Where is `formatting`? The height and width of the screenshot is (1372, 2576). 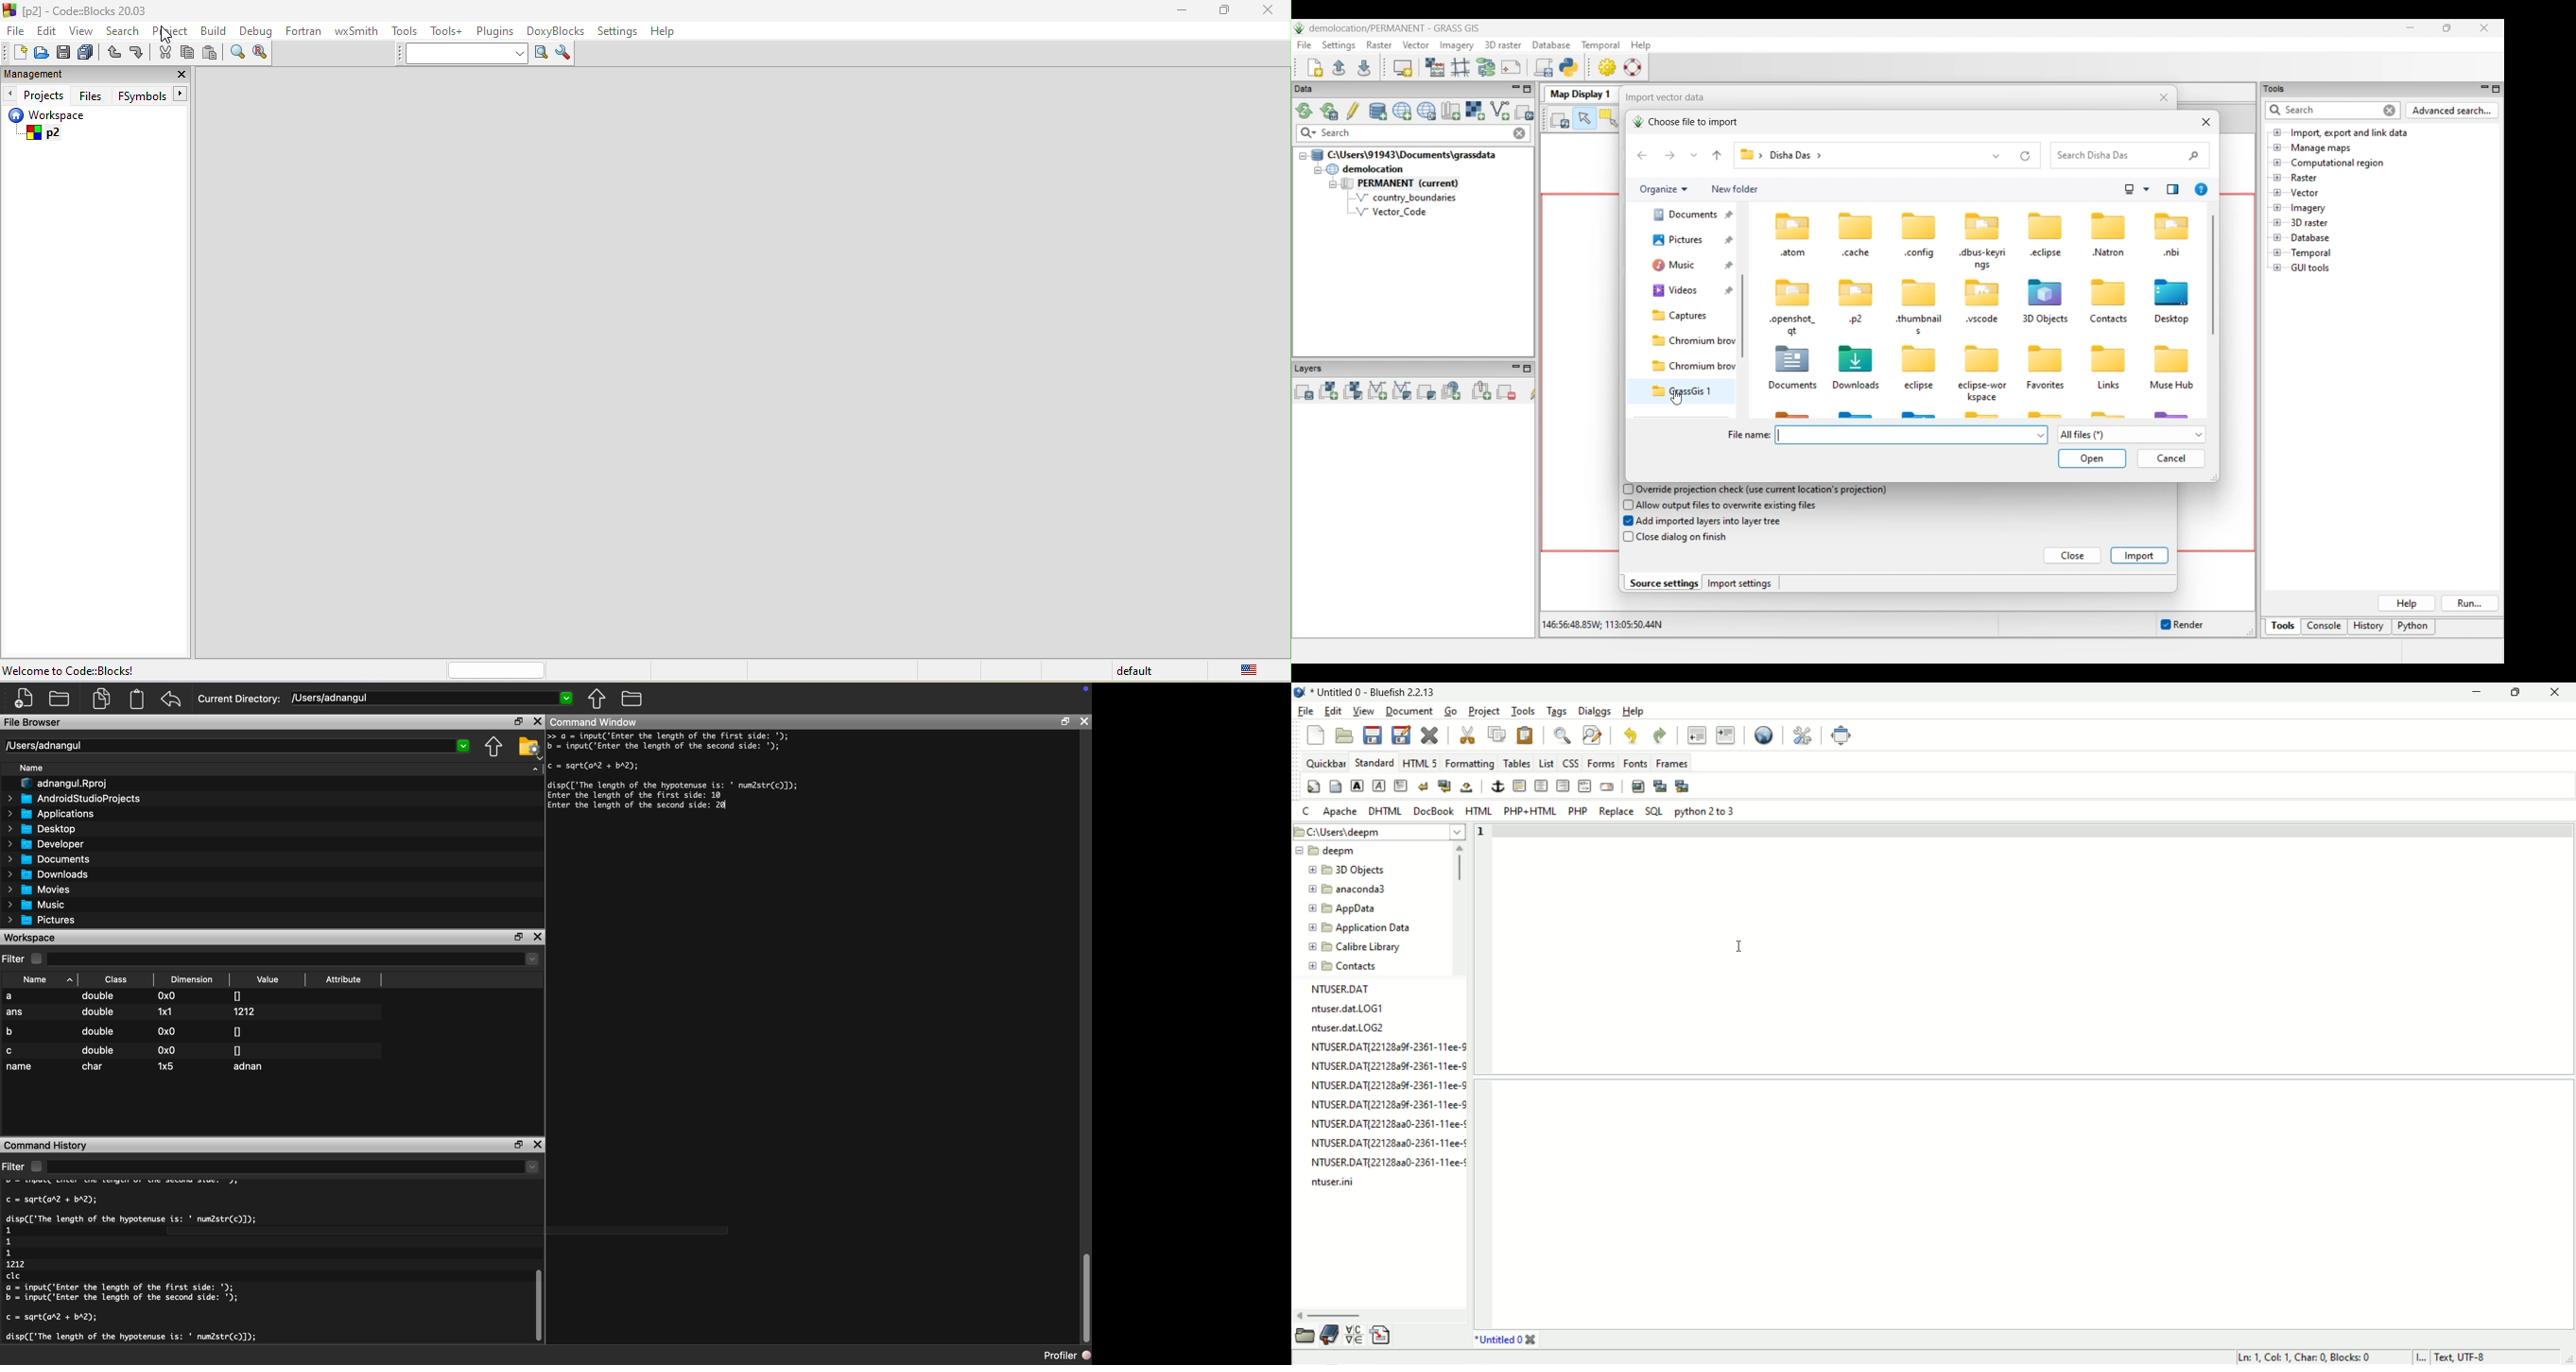
formatting is located at coordinates (1470, 764).